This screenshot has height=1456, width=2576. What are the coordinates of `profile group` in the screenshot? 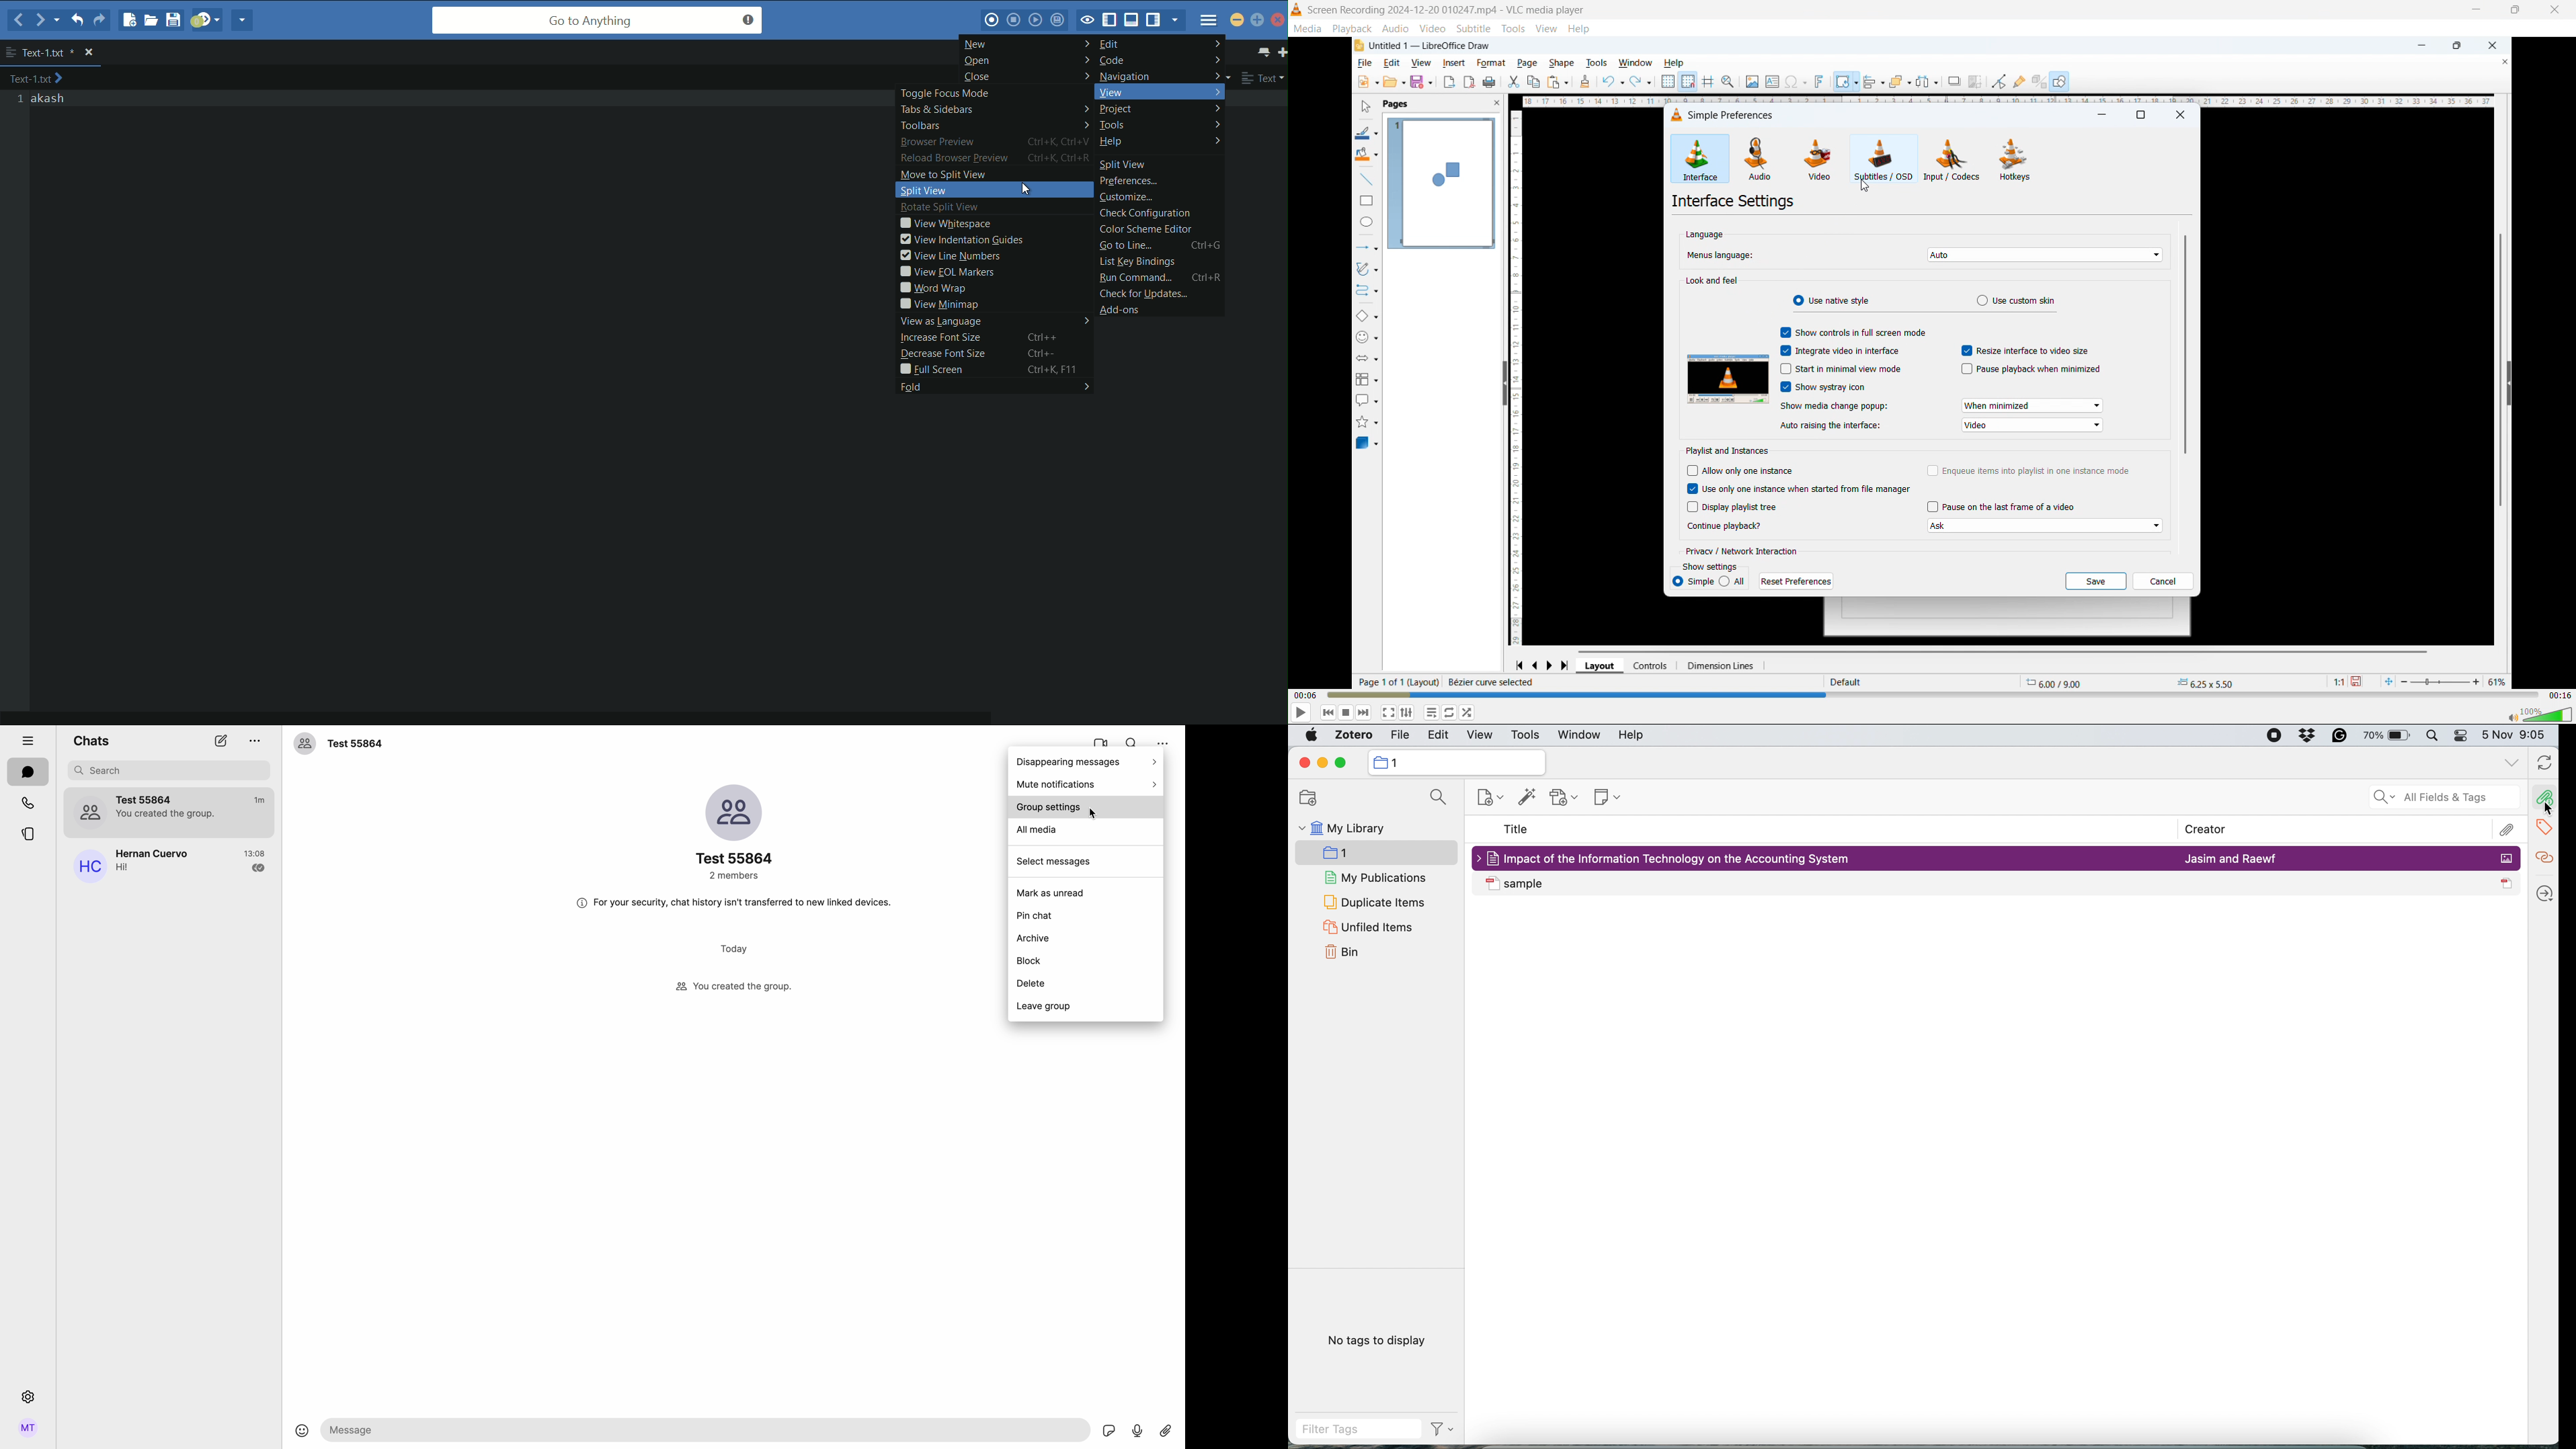 It's located at (736, 831).